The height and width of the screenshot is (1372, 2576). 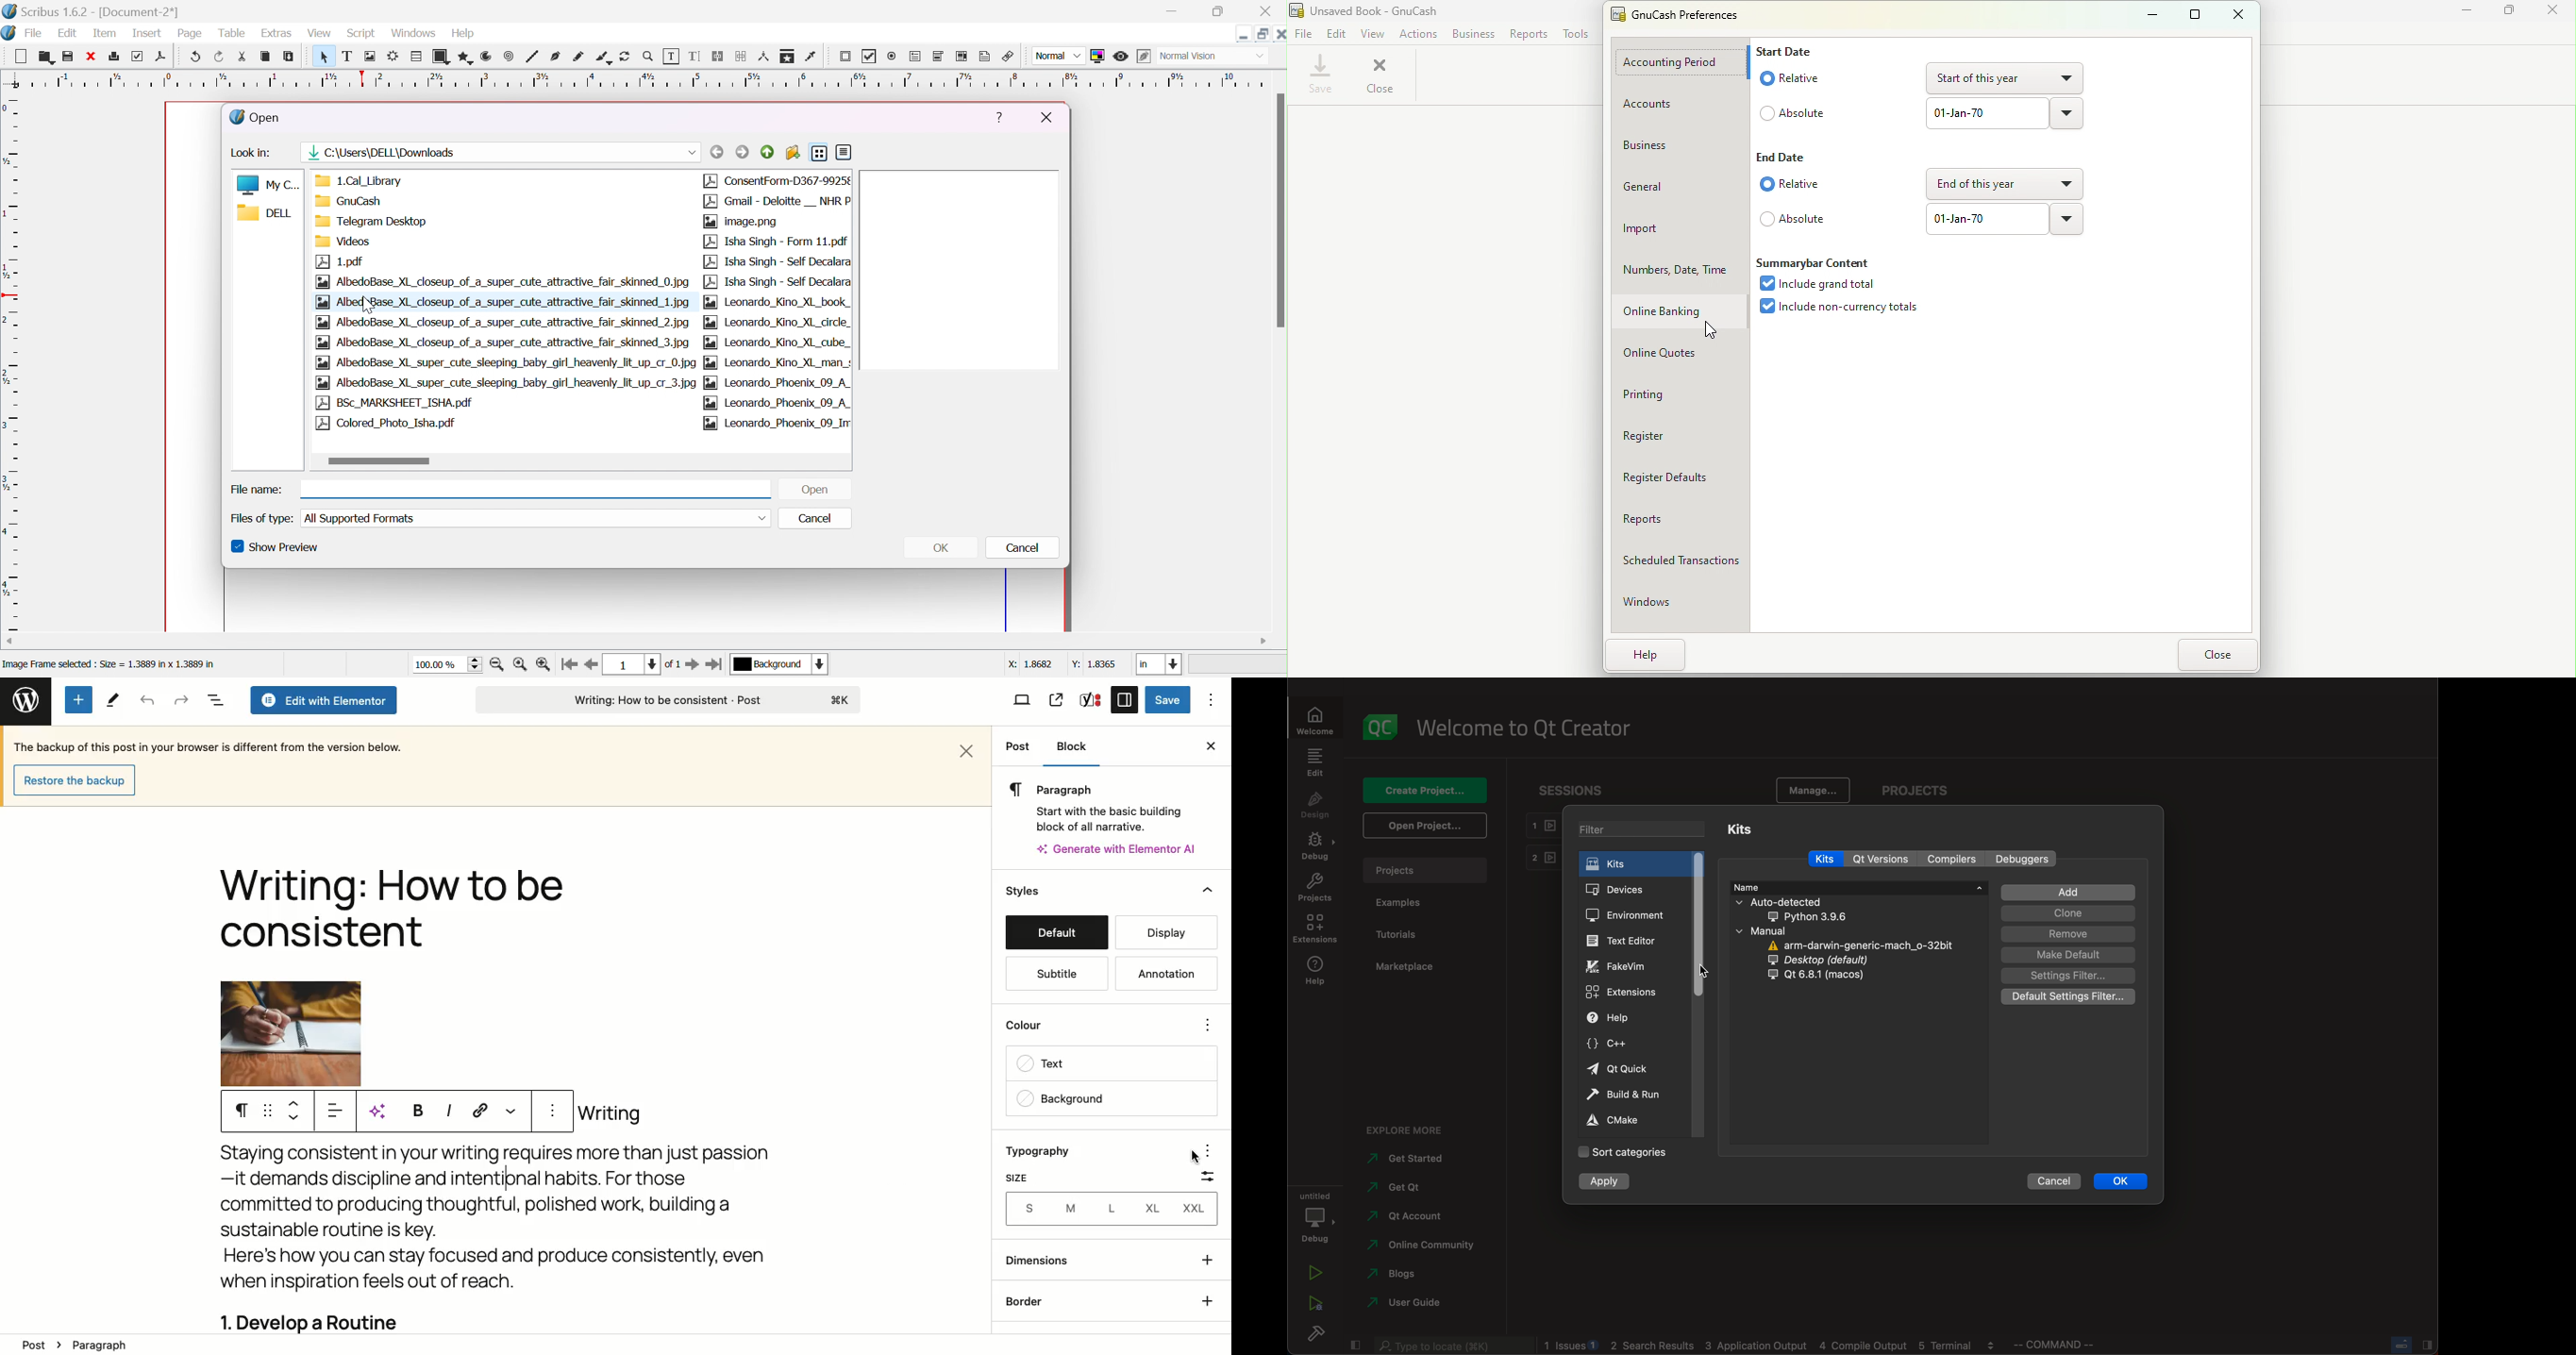 I want to click on cancel, so click(x=815, y=518).